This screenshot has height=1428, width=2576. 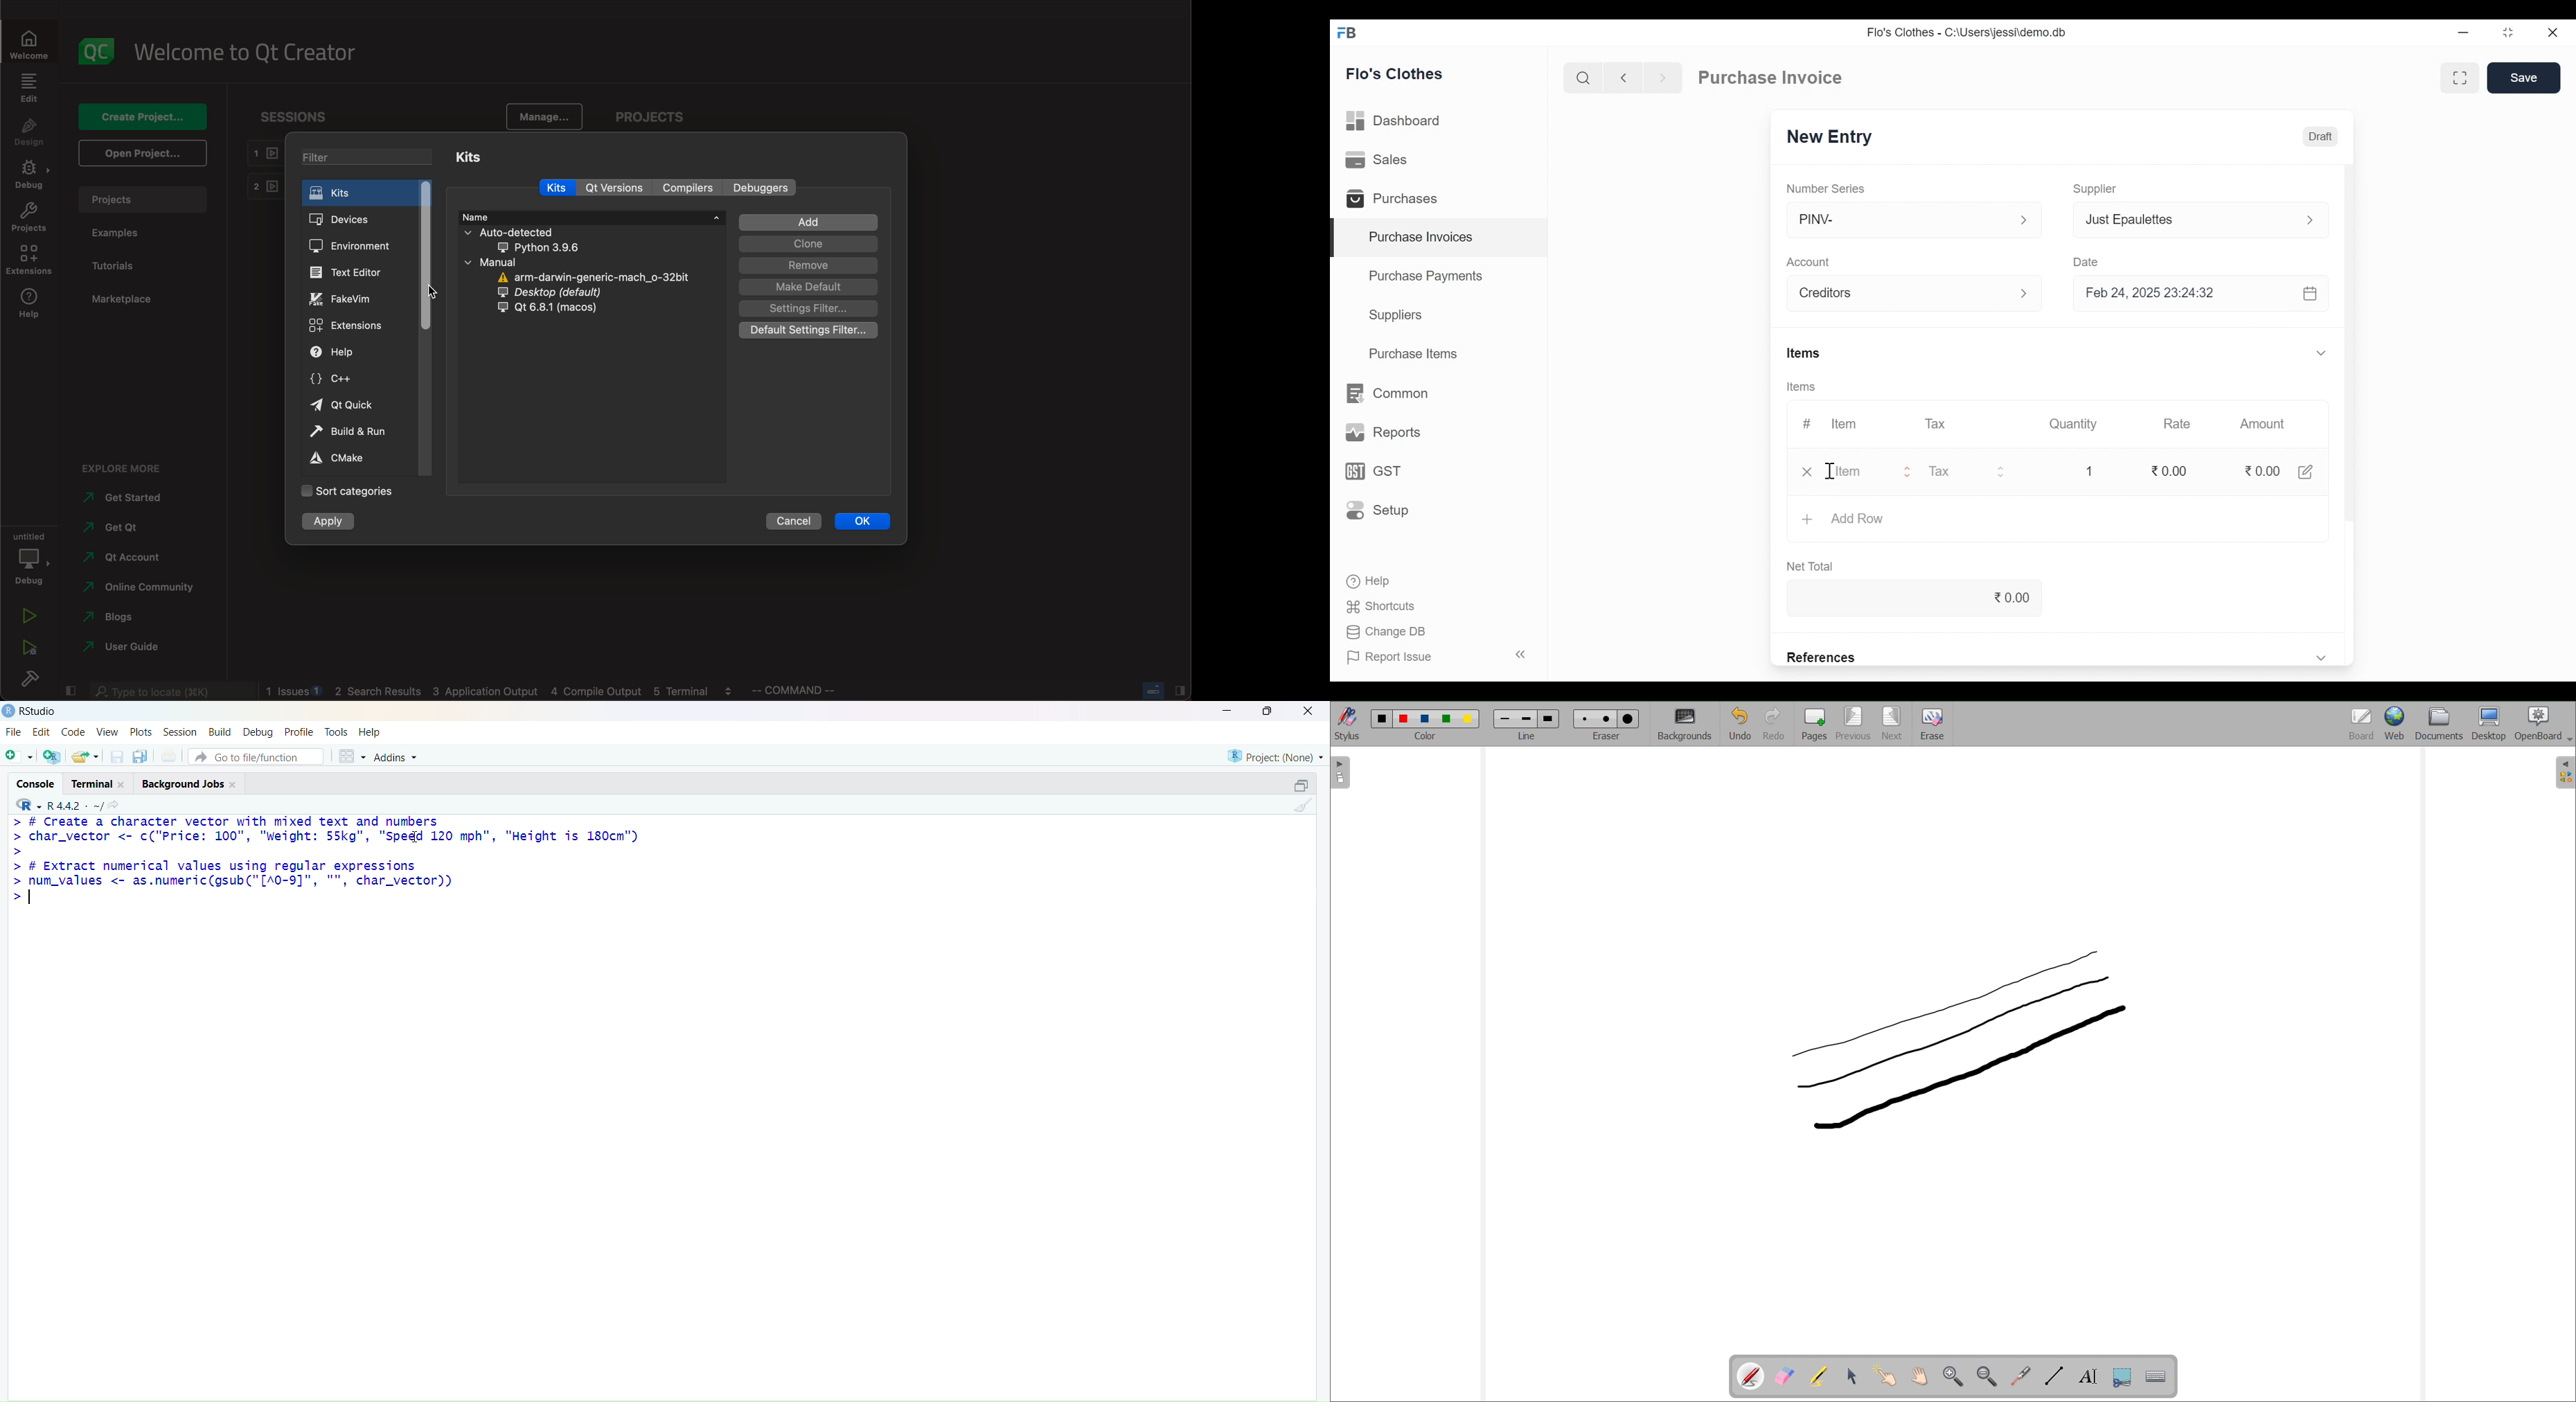 I want to click on cancel, so click(x=790, y=522).